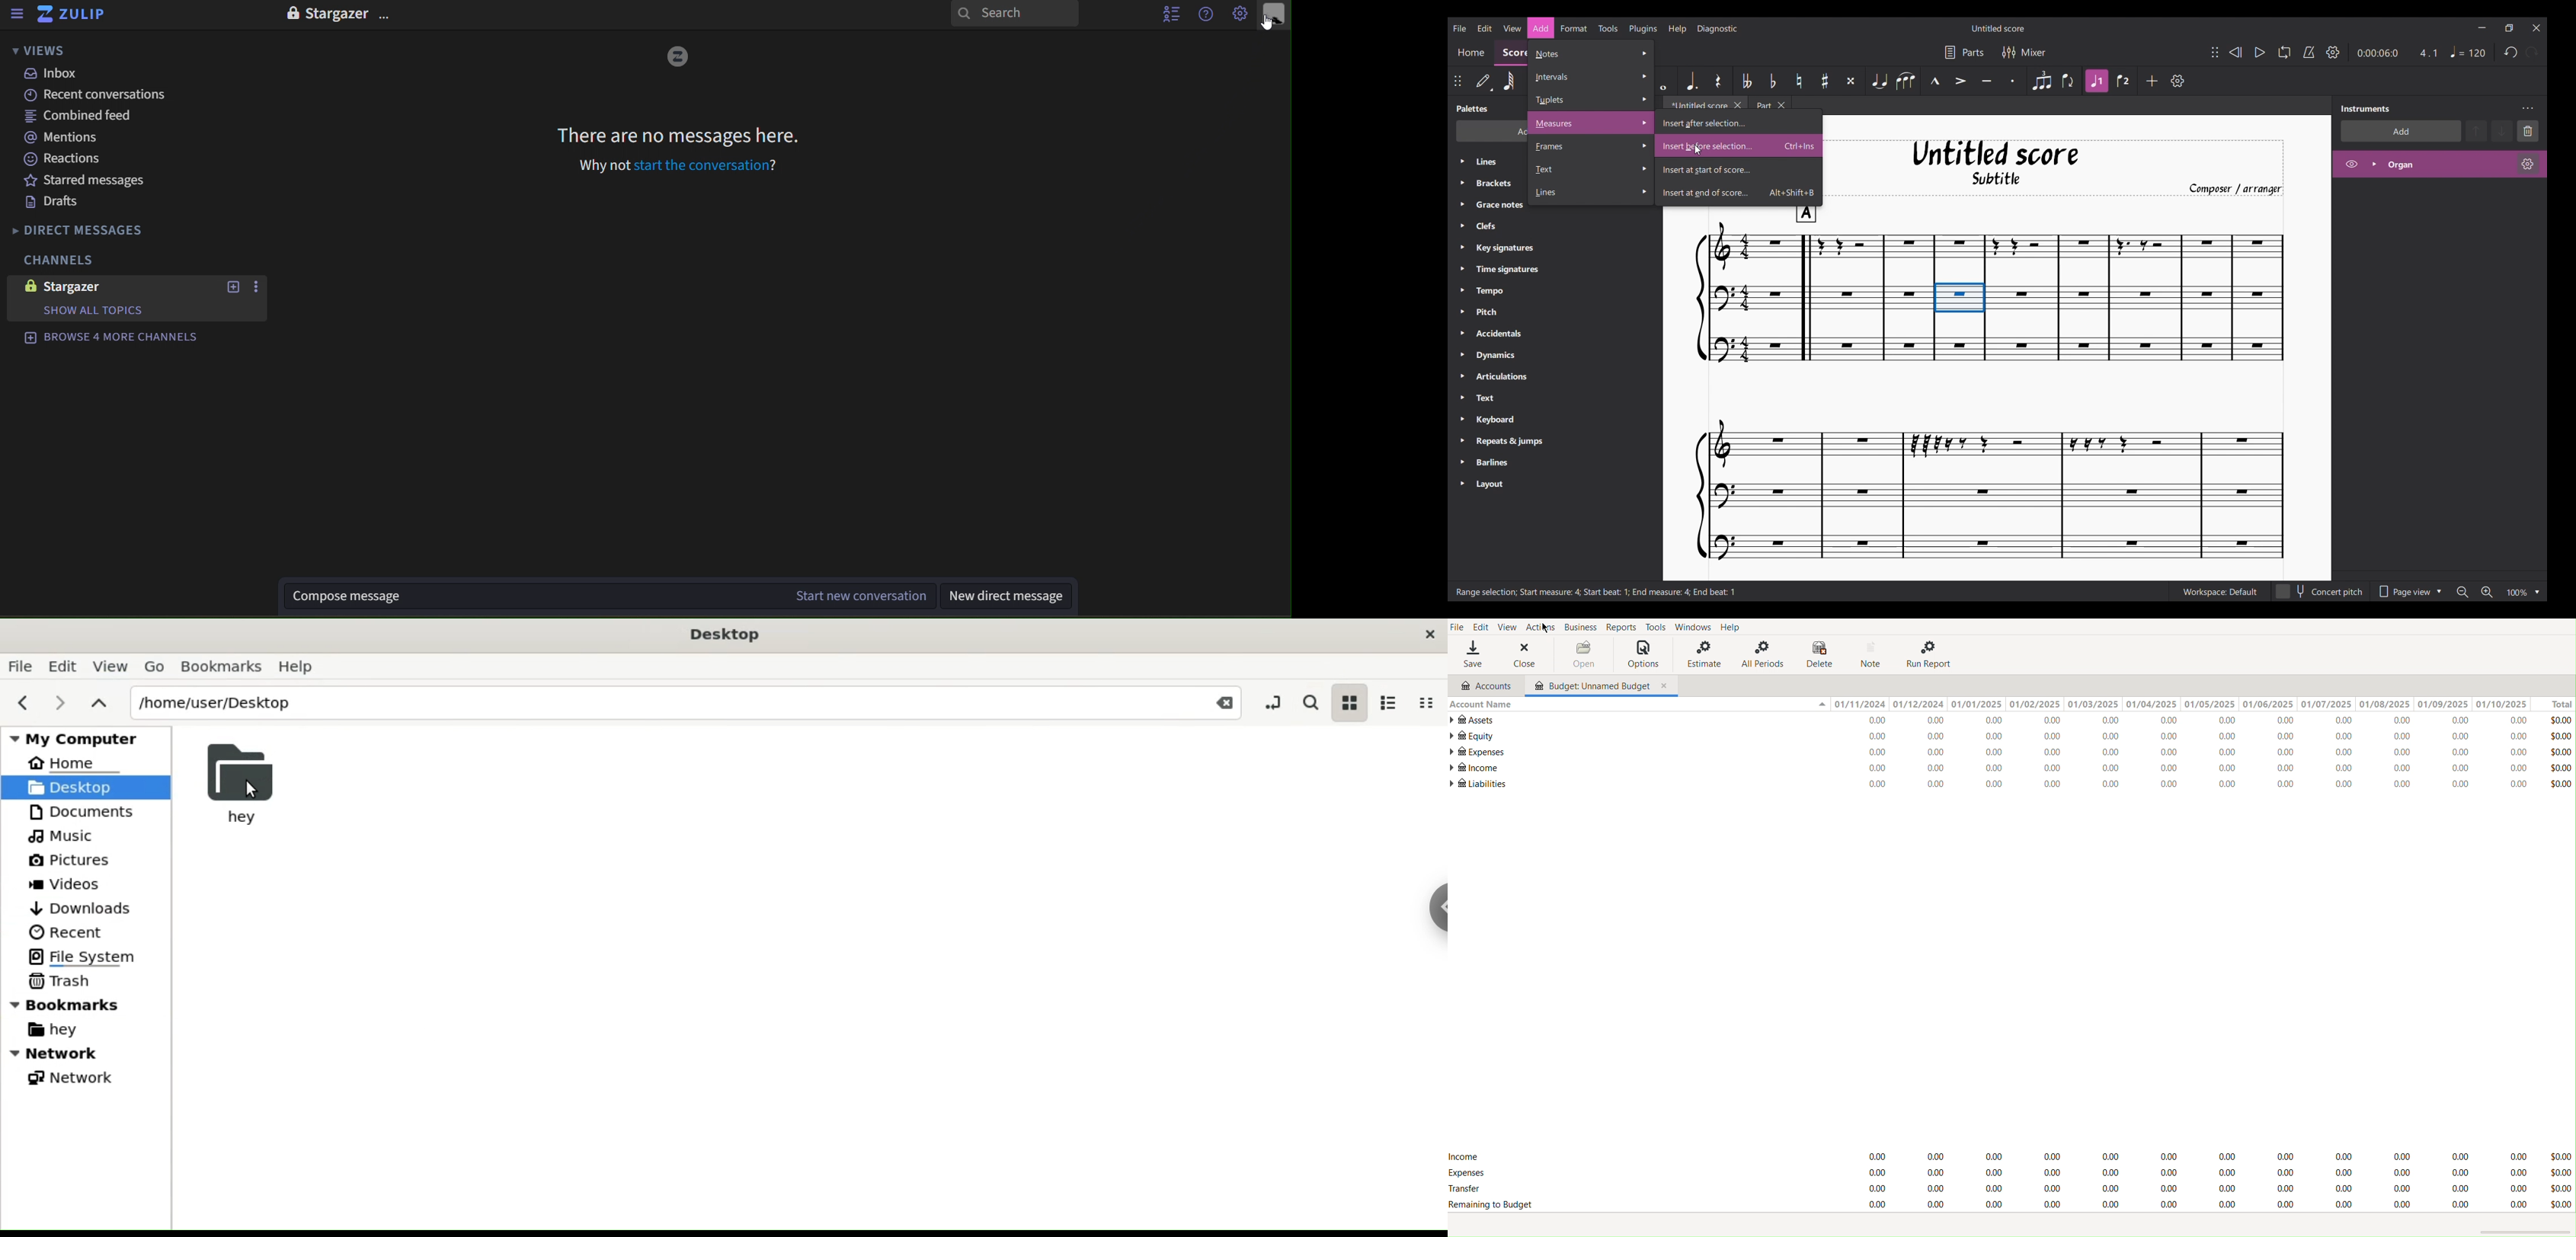 This screenshot has width=2576, height=1260. Describe the element at coordinates (1591, 193) in the screenshot. I see `Line options` at that location.